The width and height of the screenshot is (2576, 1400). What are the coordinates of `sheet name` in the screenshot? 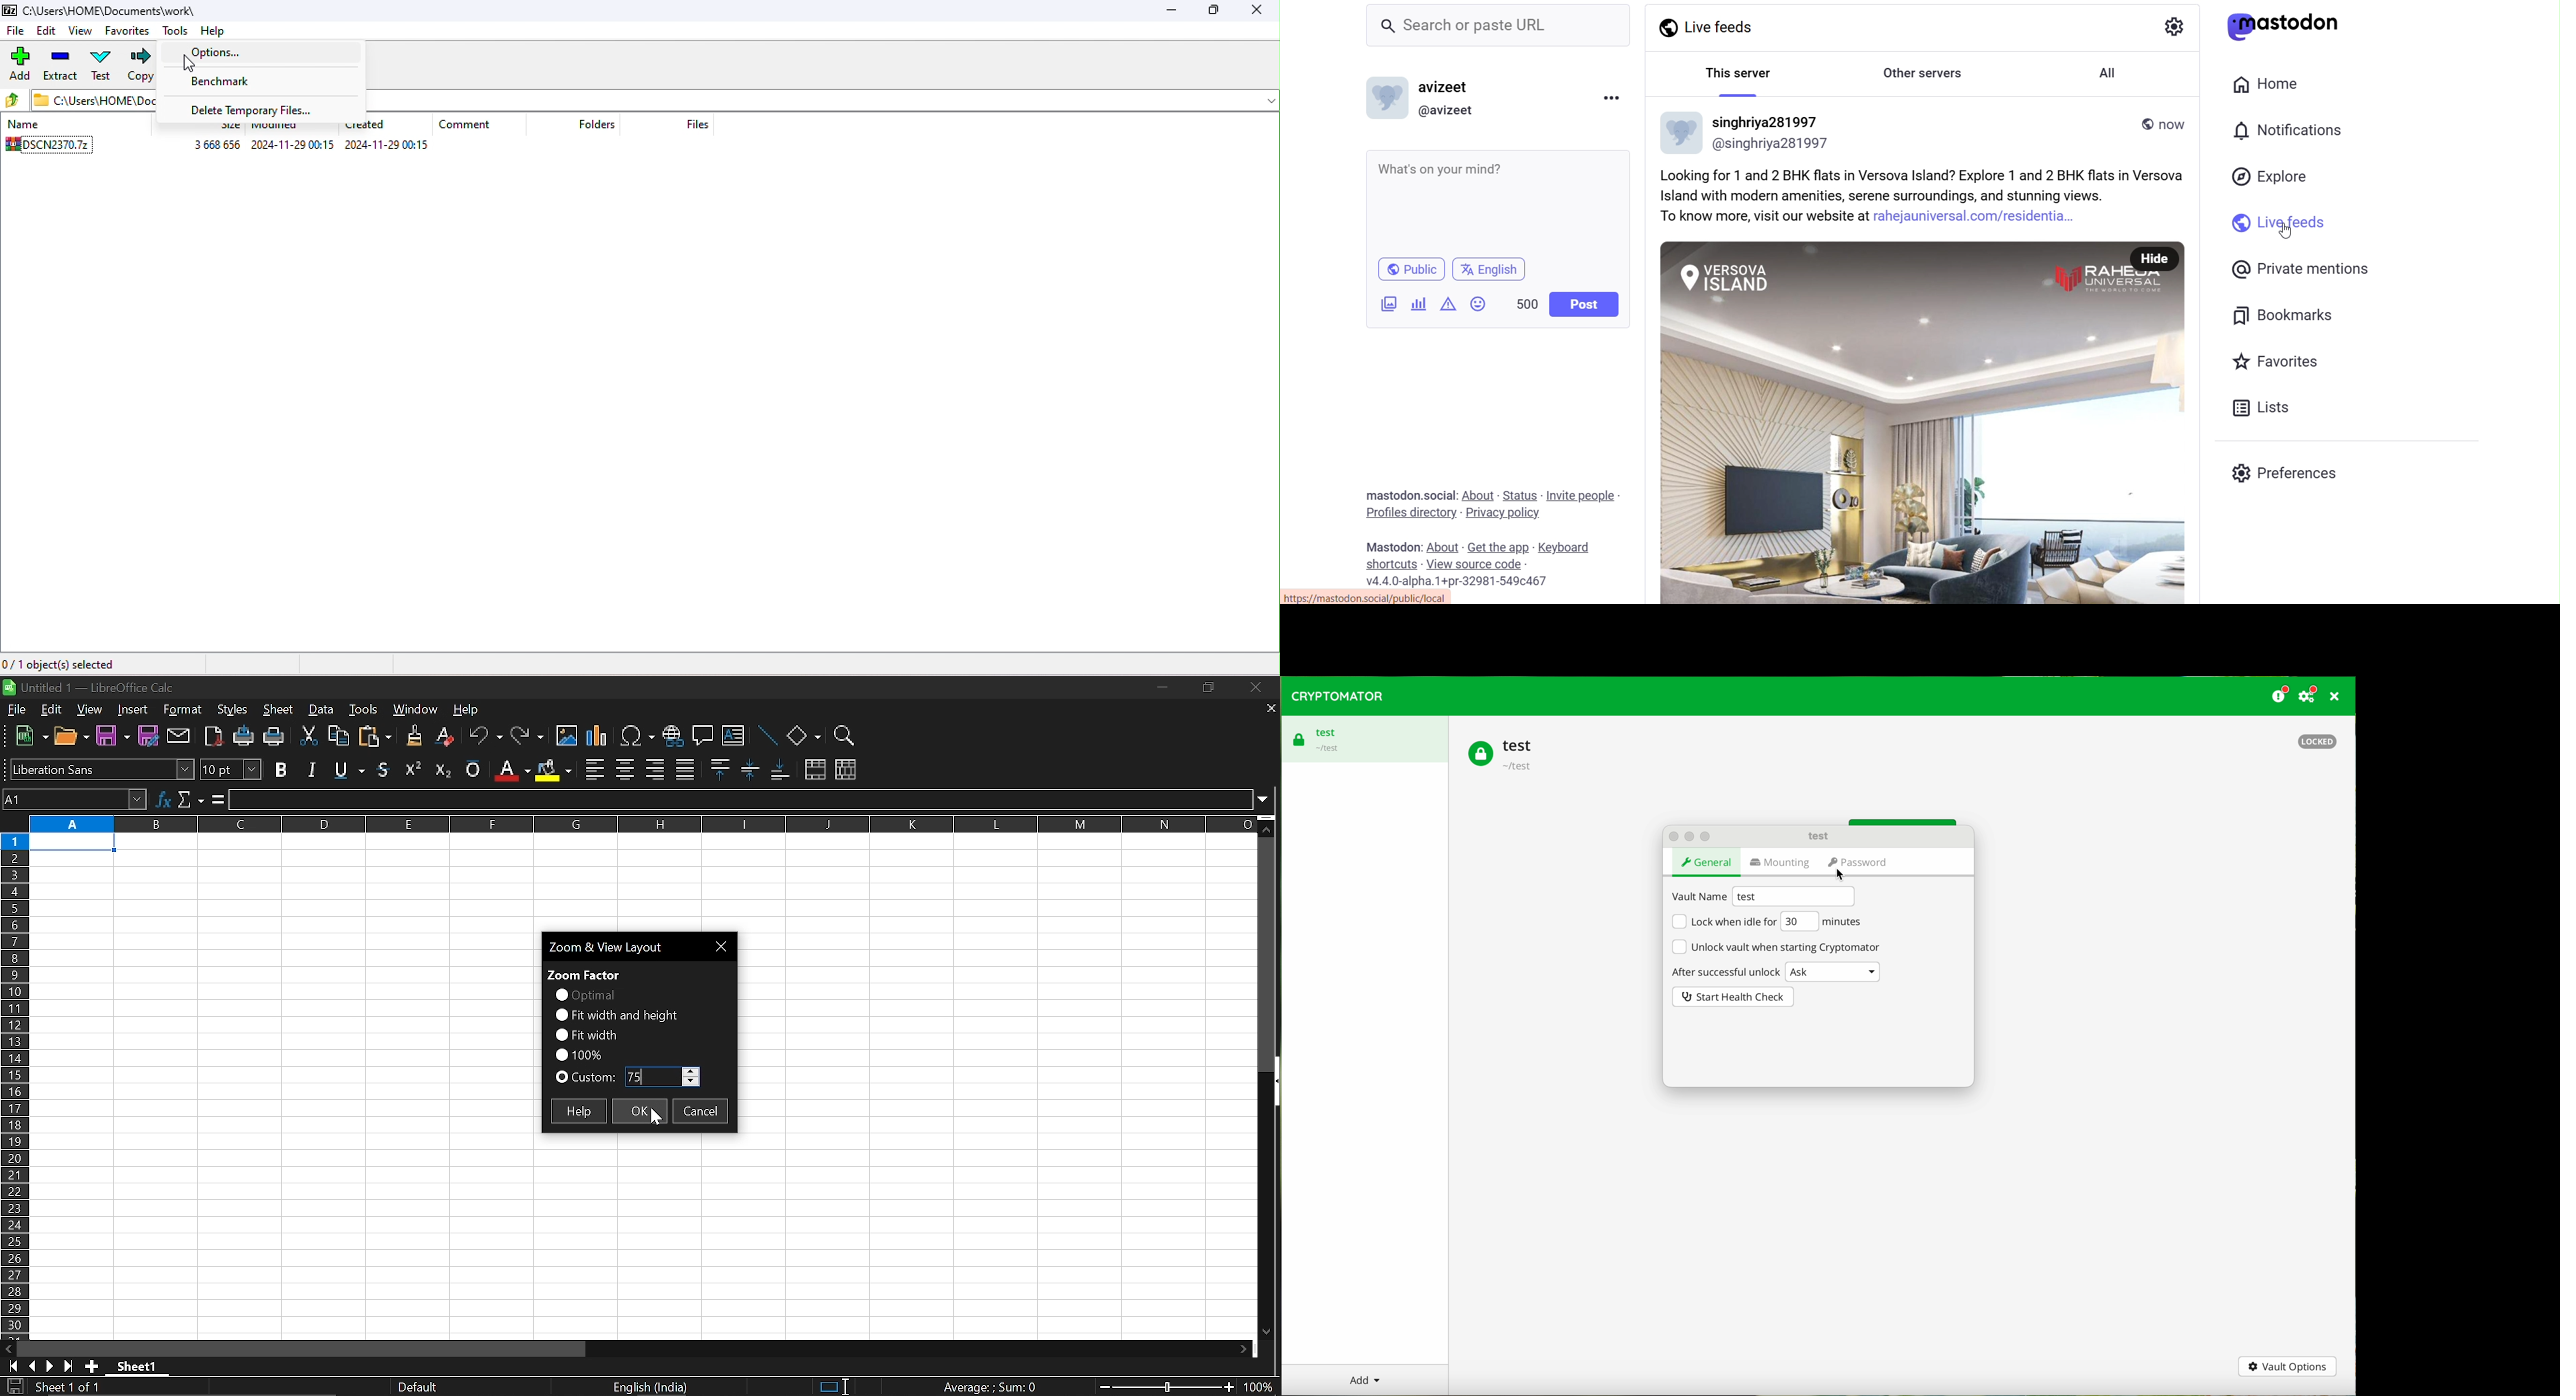 It's located at (142, 1366).